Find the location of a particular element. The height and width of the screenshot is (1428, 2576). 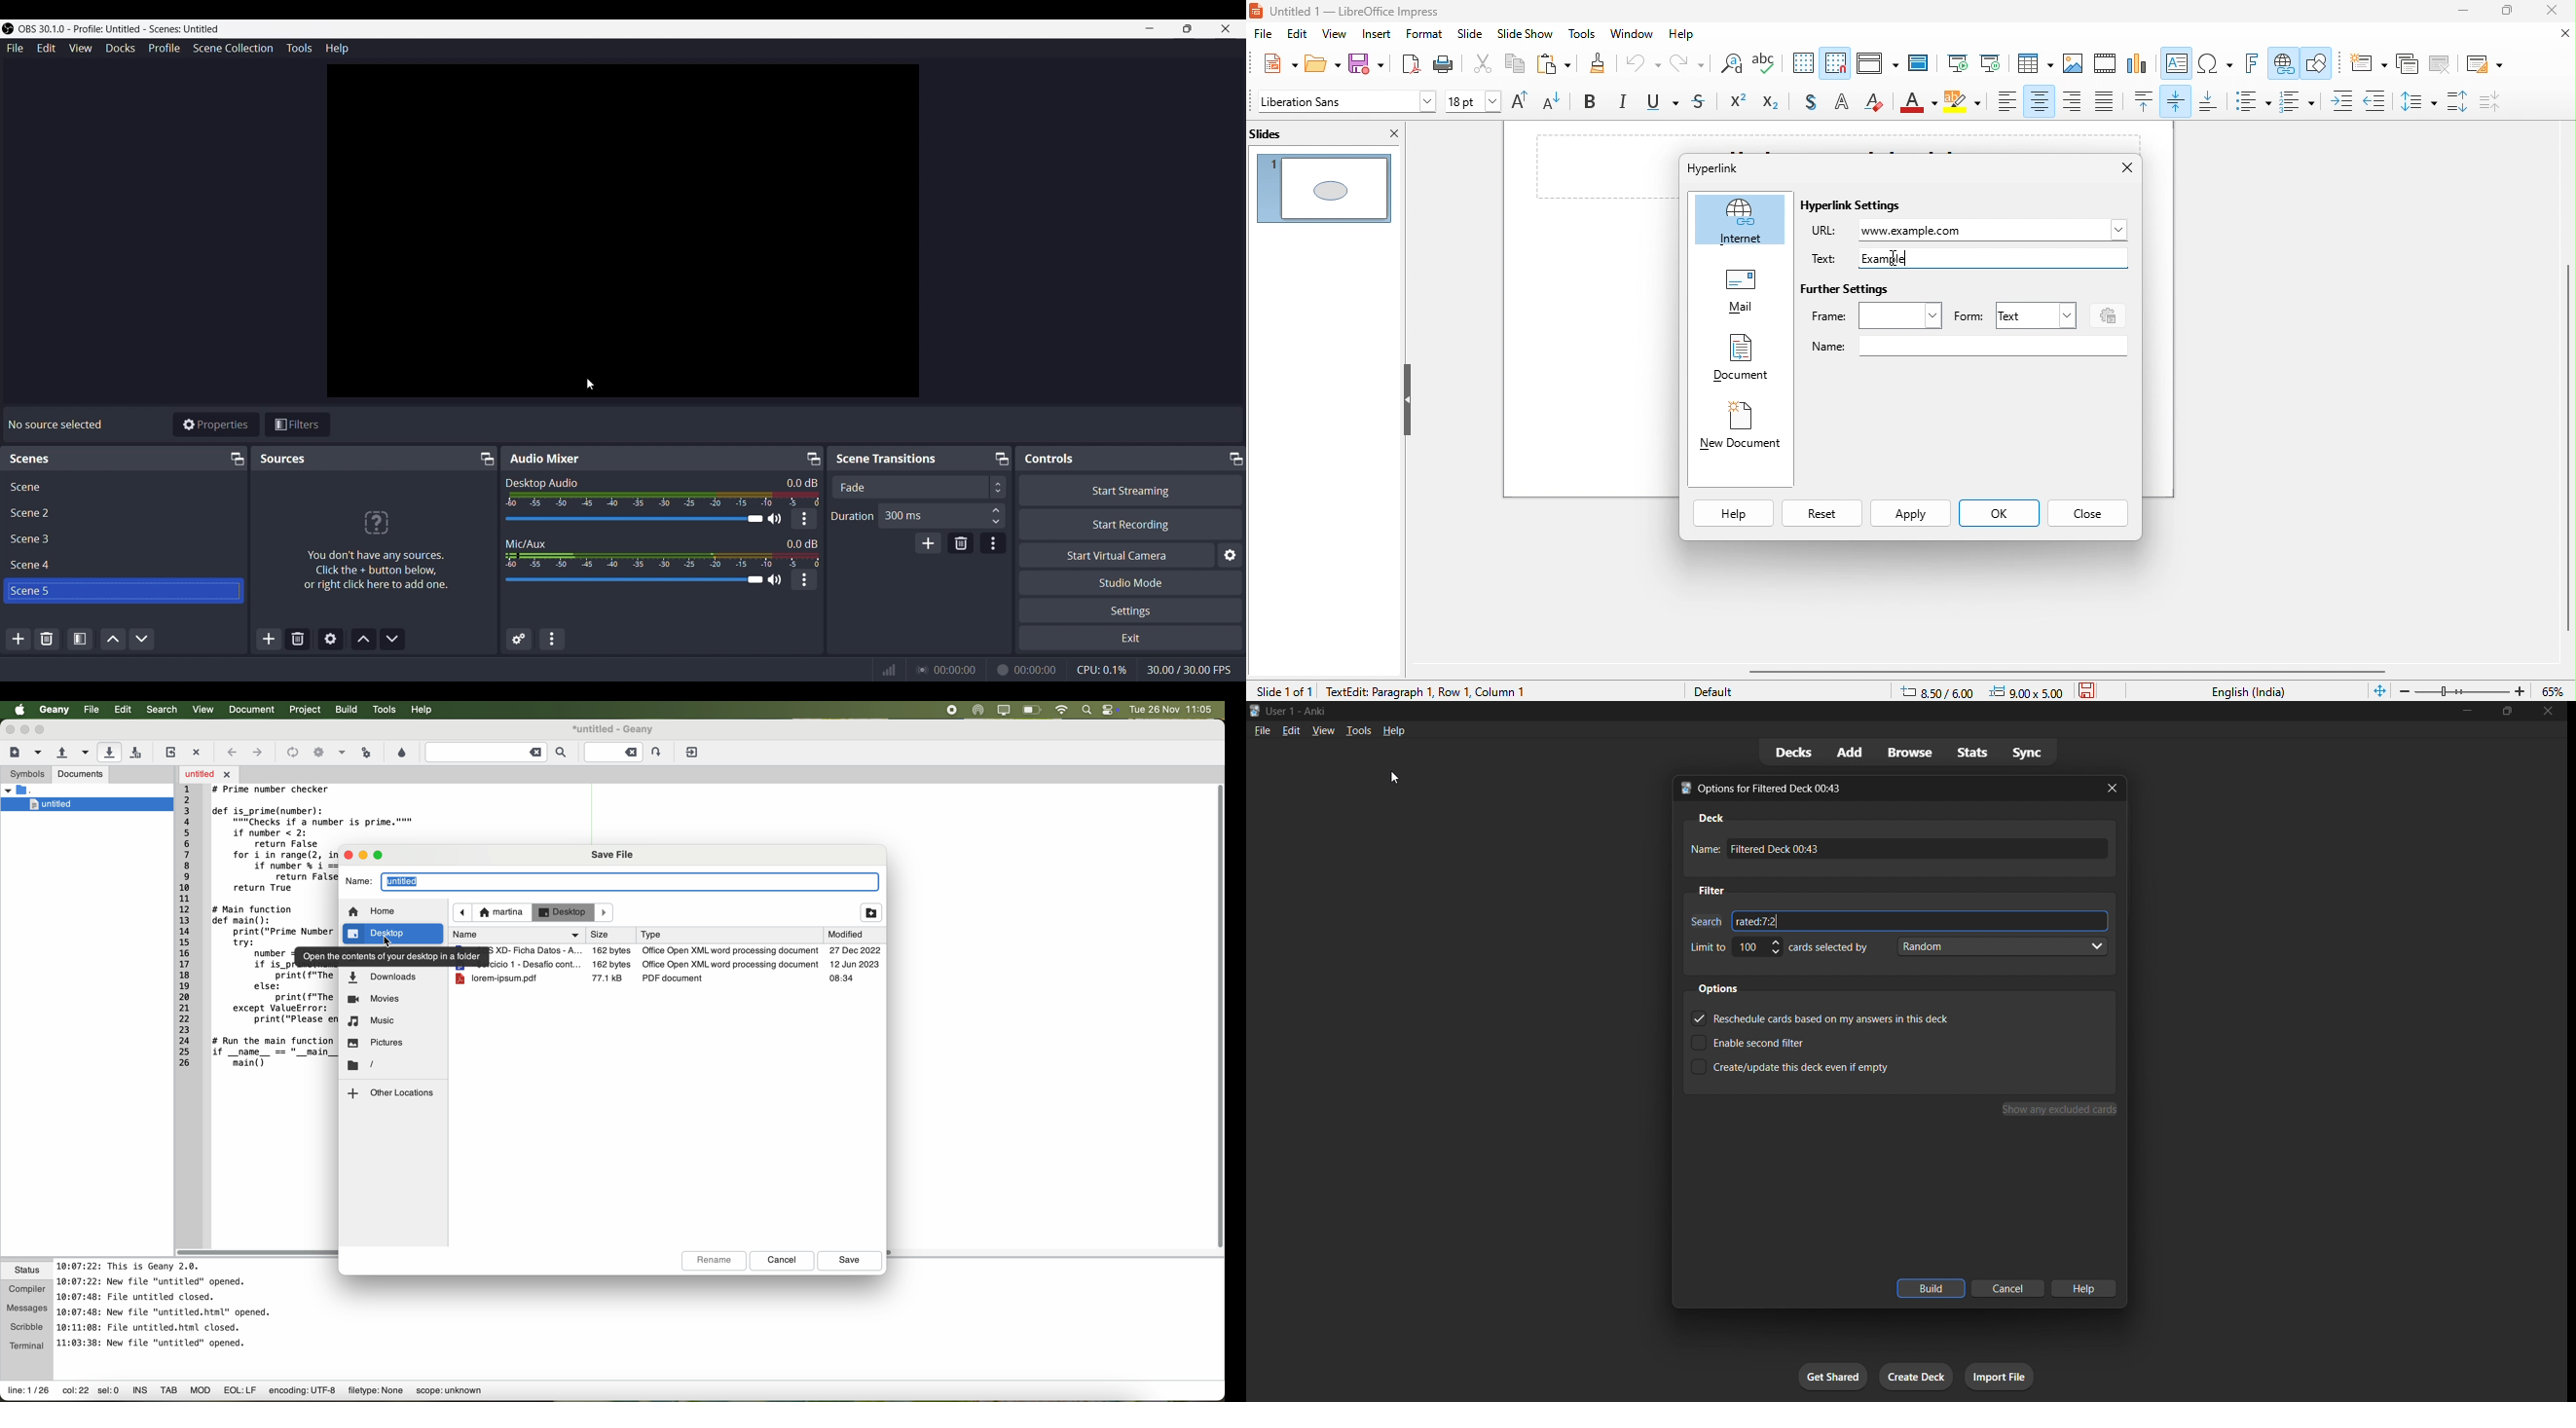

export directly as pdf is located at coordinates (1409, 64).